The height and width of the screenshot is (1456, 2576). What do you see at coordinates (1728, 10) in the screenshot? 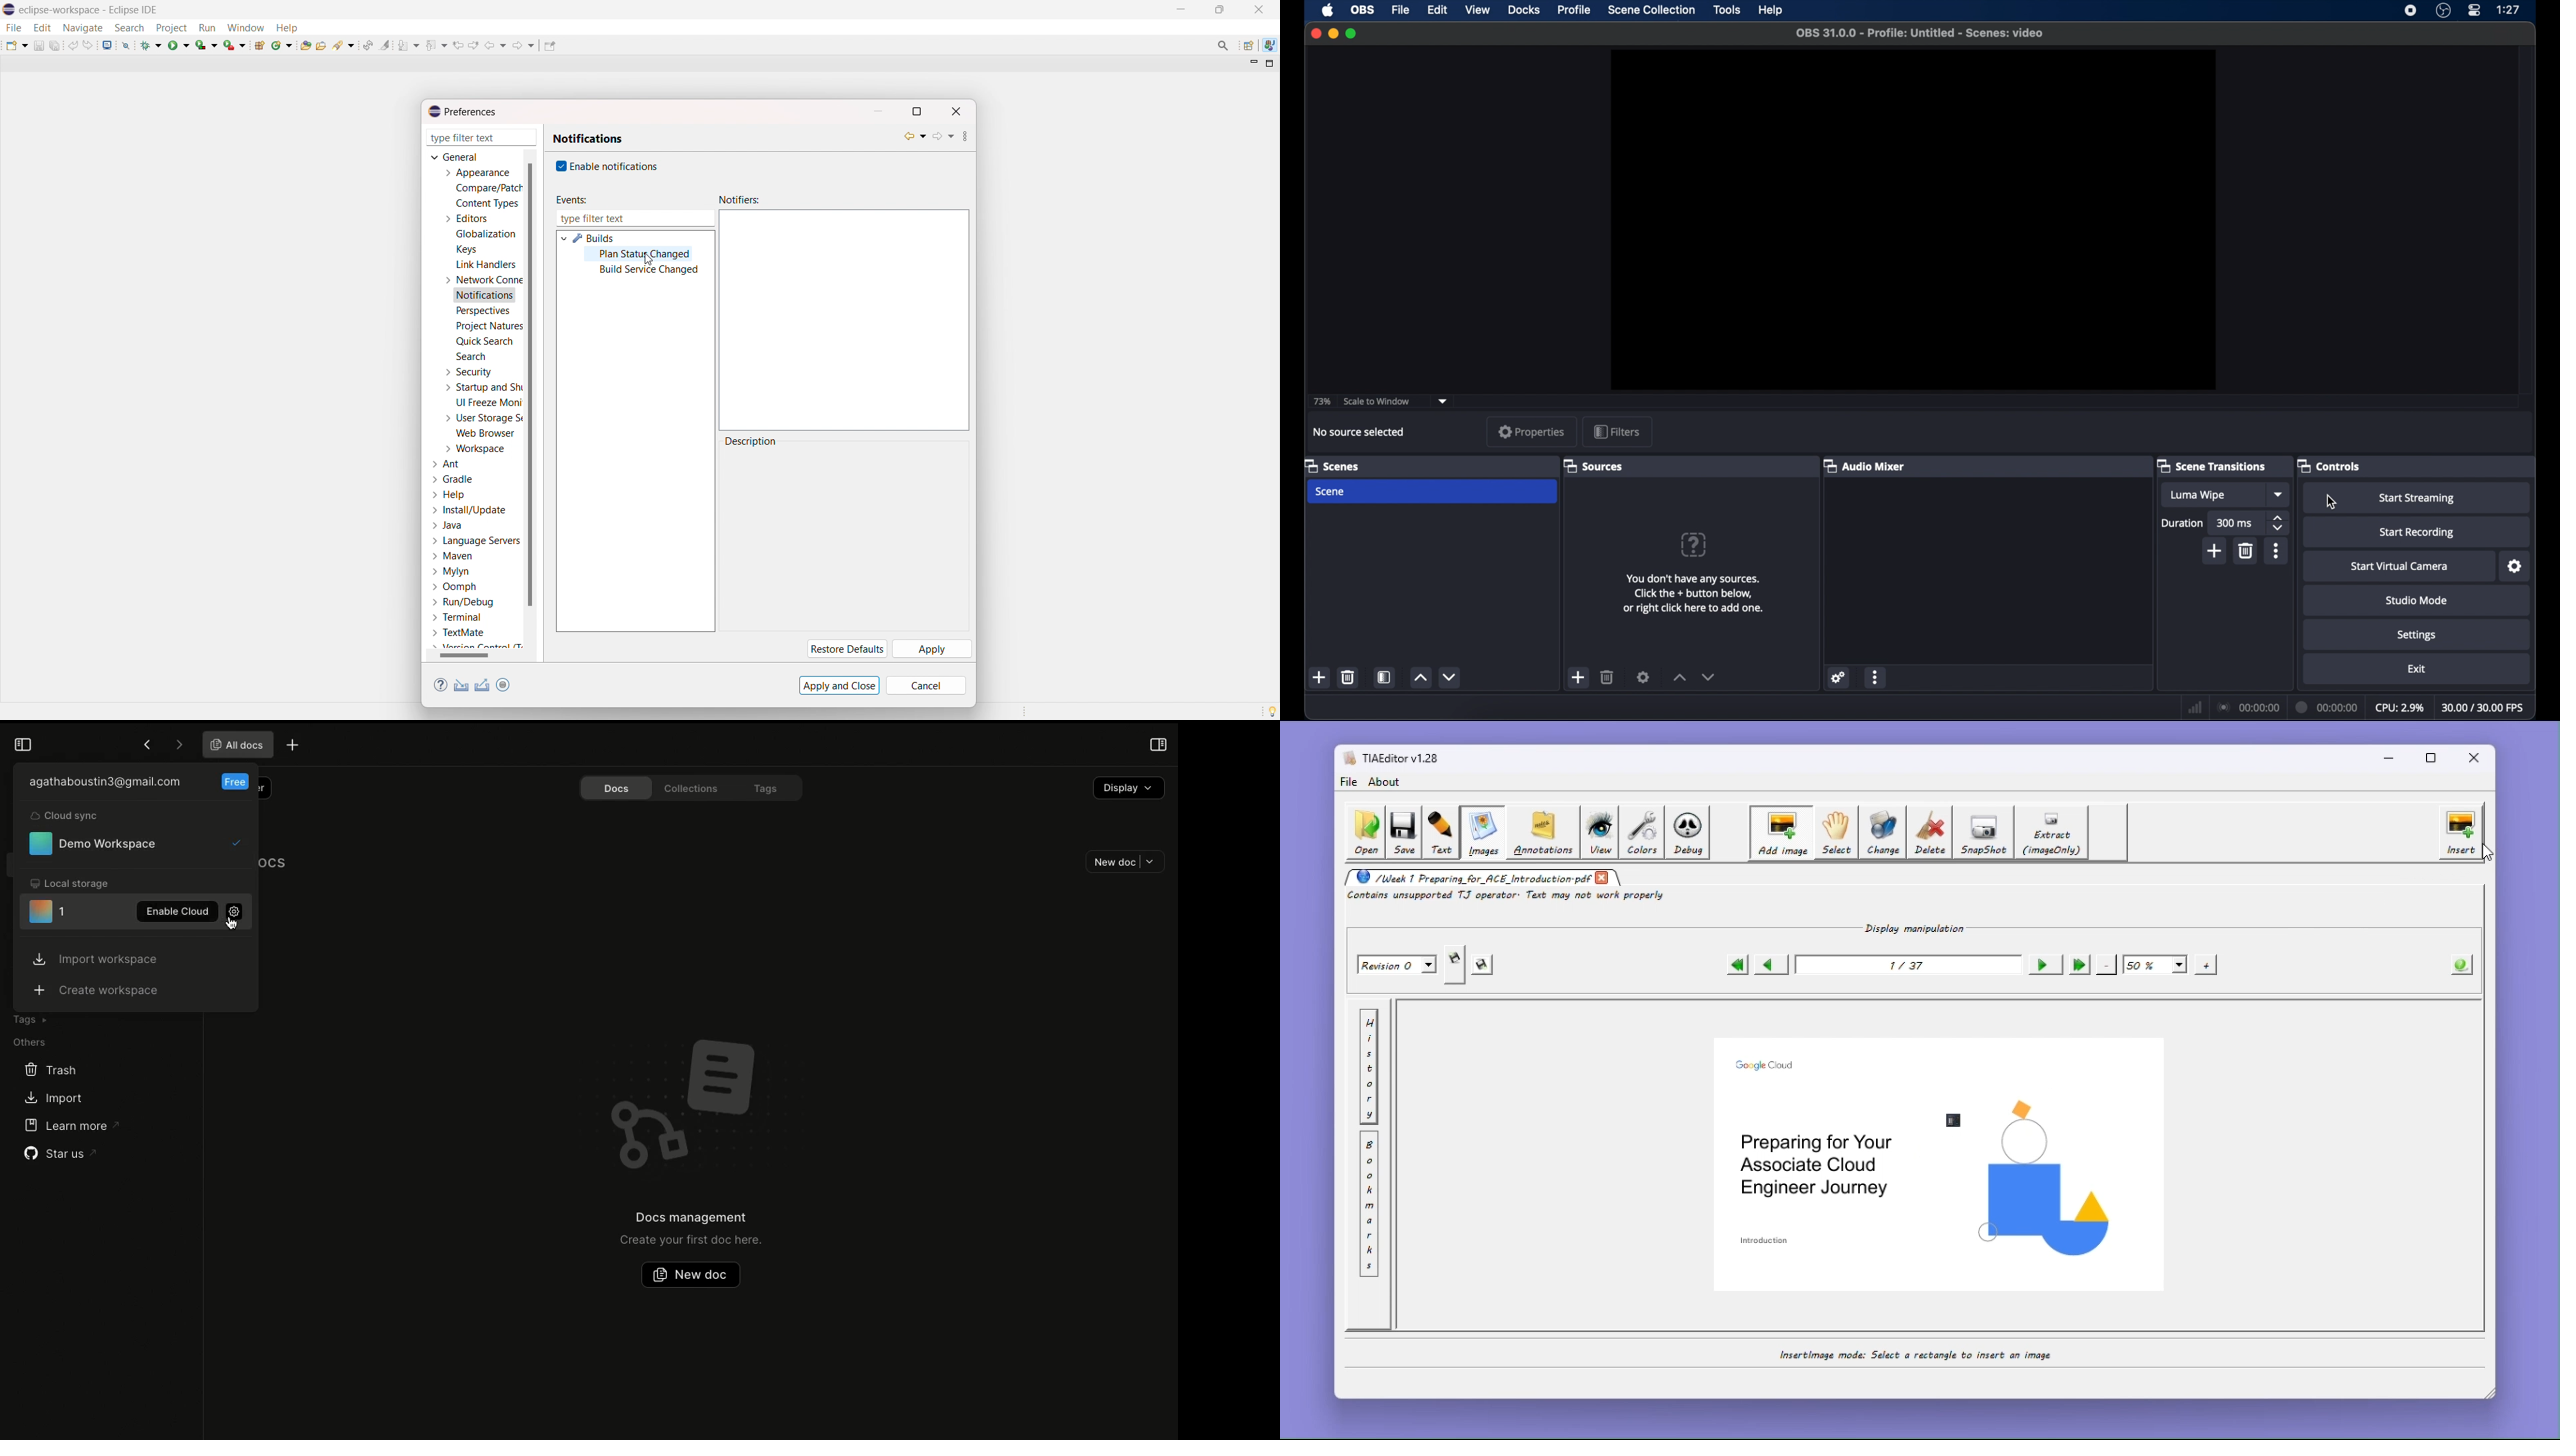
I see `tools` at bounding box center [1728, 10].